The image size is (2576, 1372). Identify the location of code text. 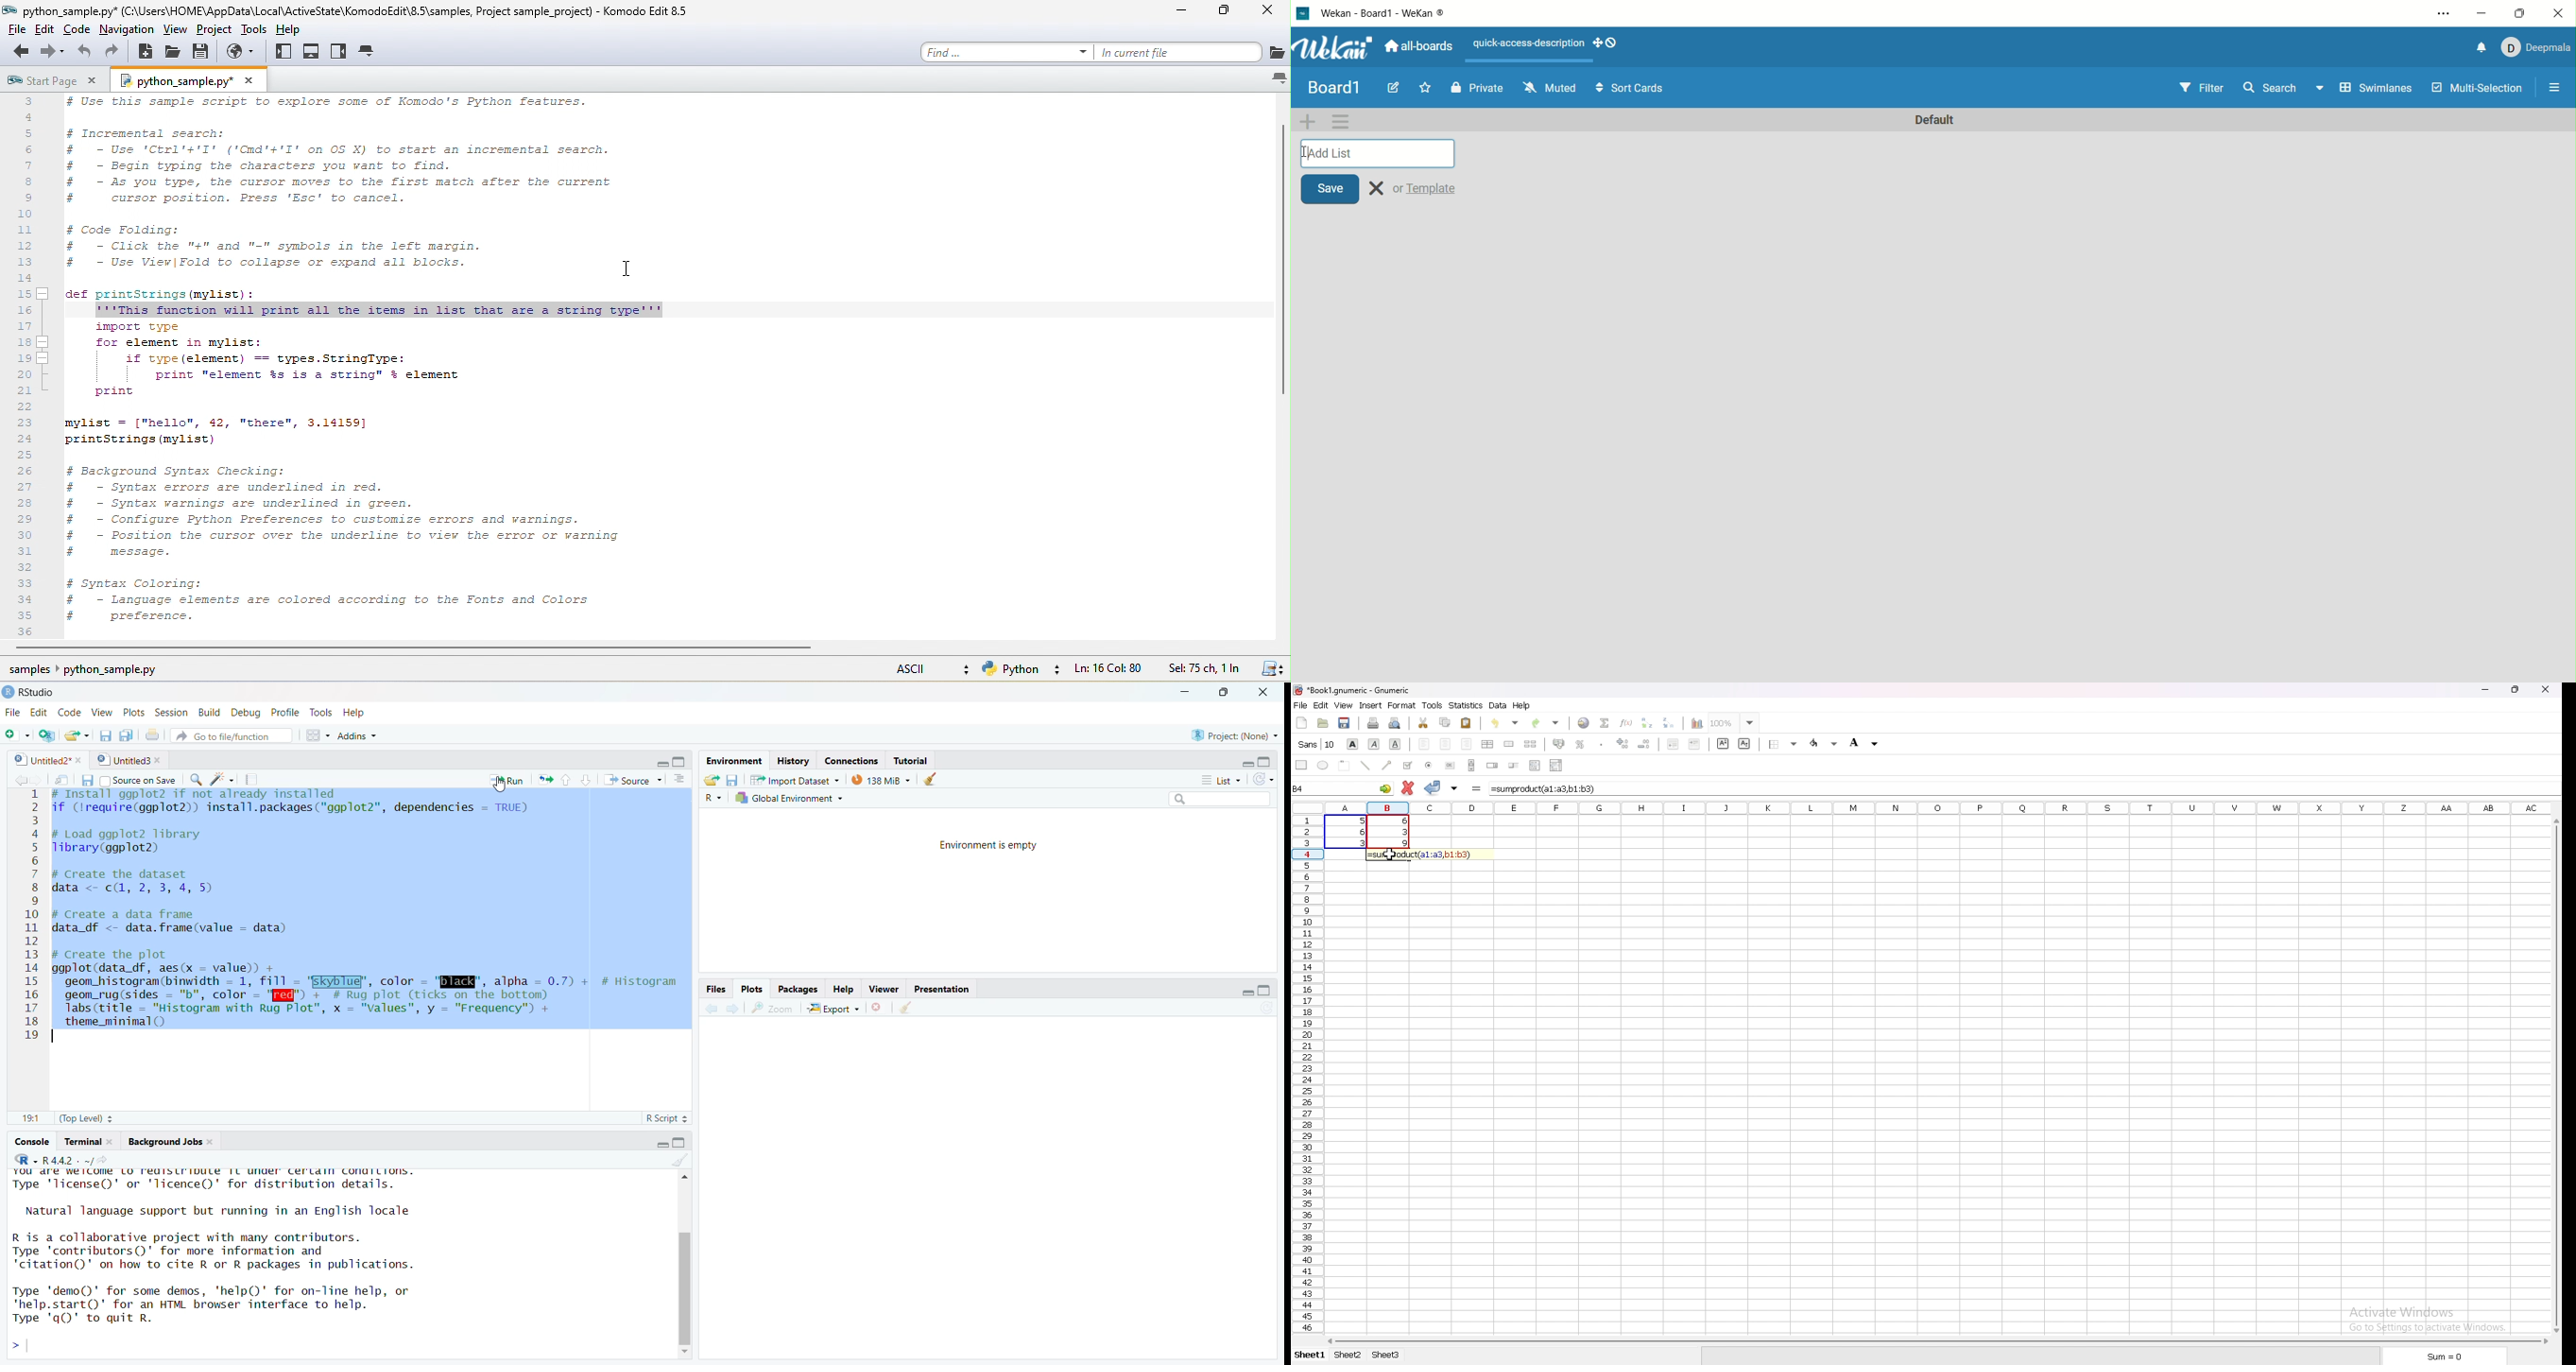
(347, 475).